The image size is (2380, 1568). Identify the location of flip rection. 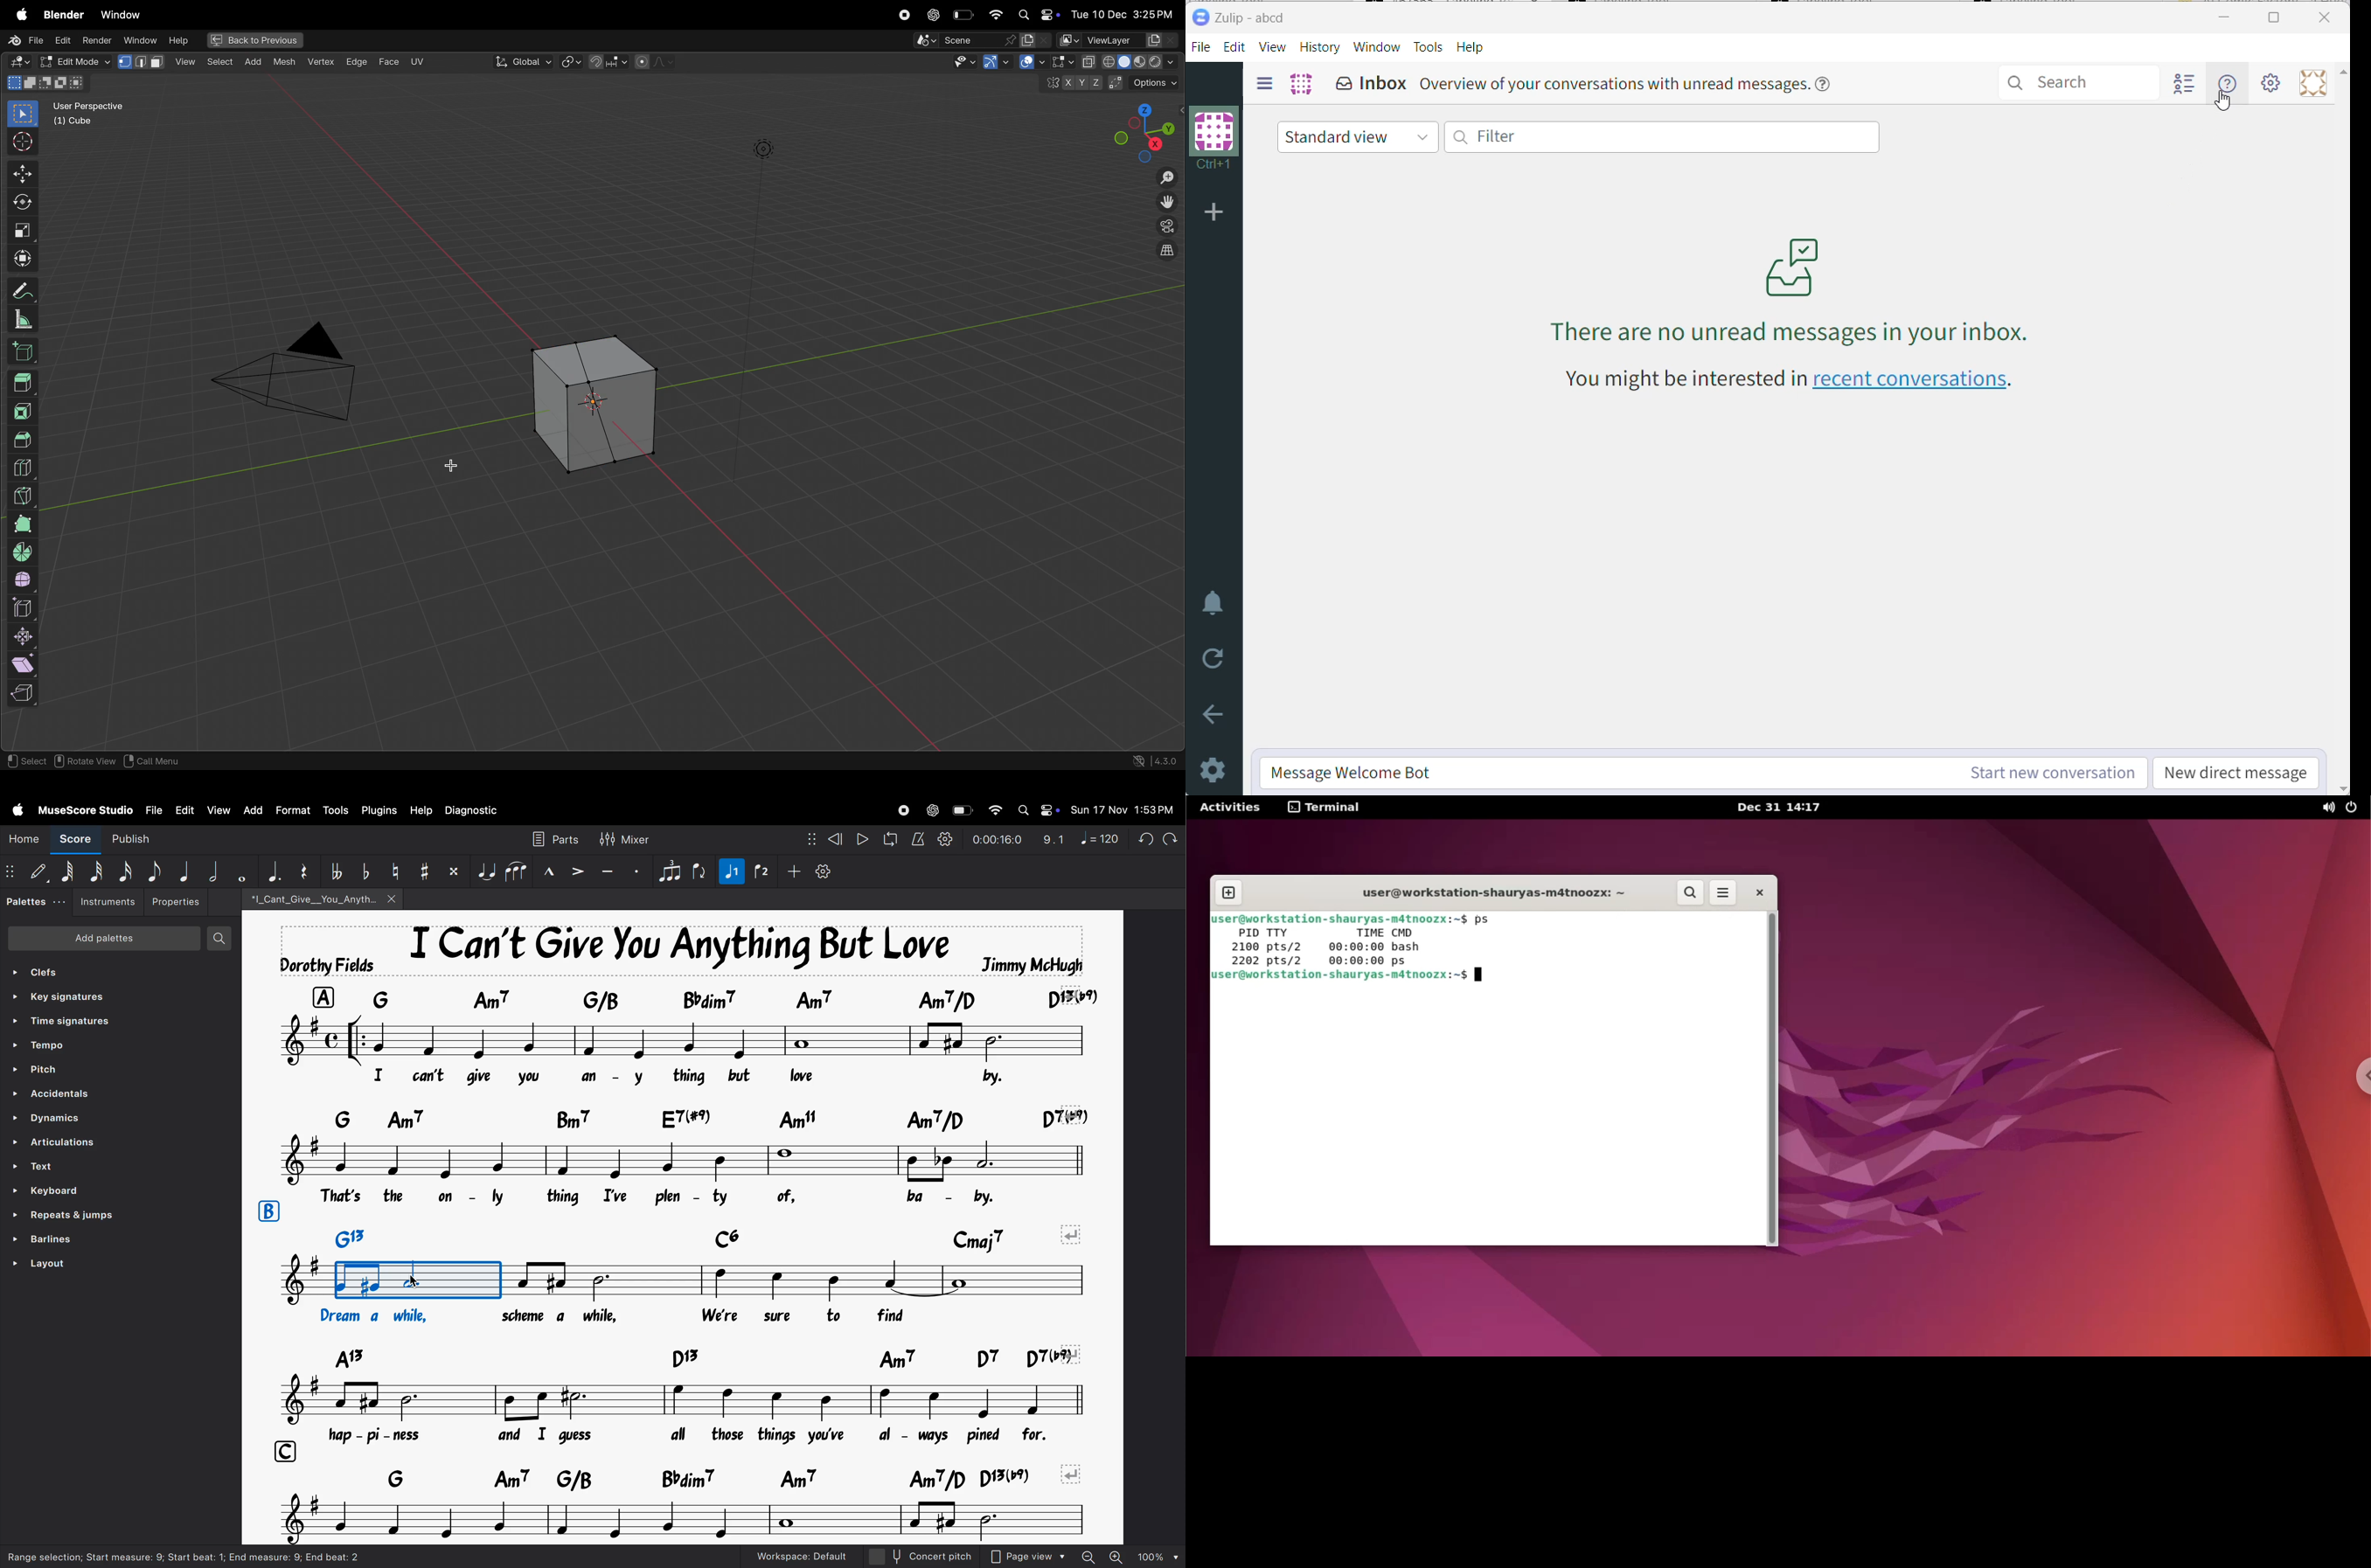
(699, 872).